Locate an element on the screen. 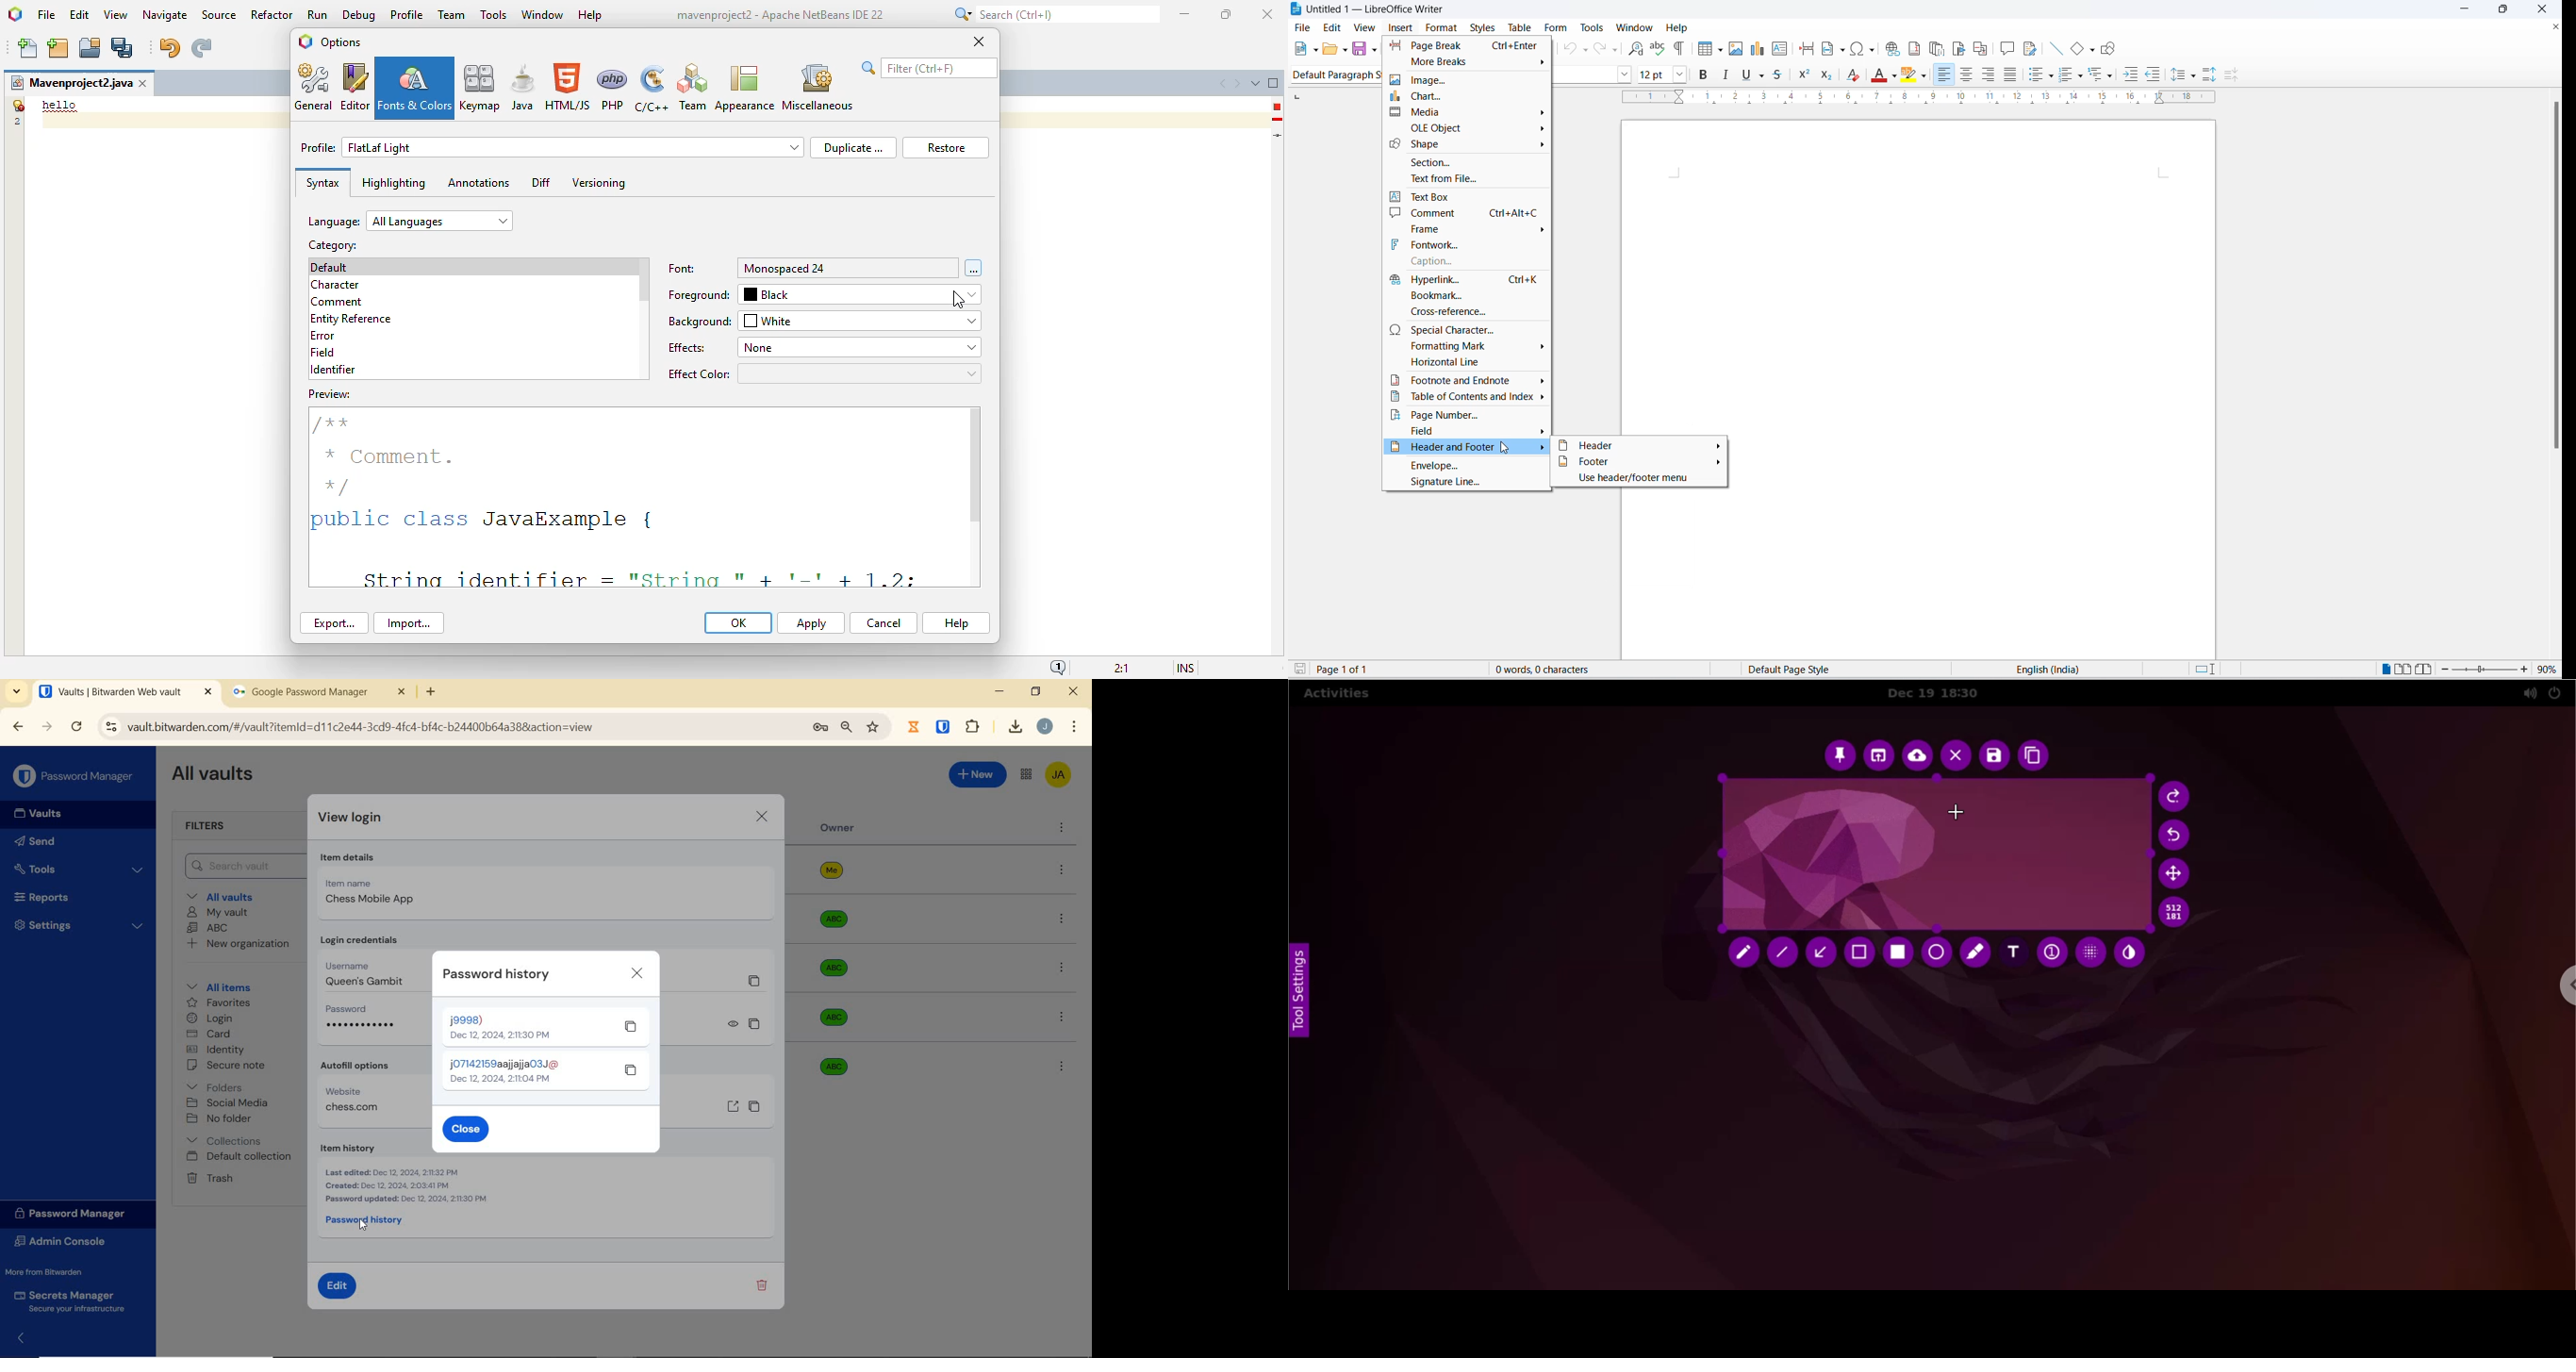 Image resolution: width=2576 pixels, height=1372 pixels. format is located at coordinates (1442, 27).